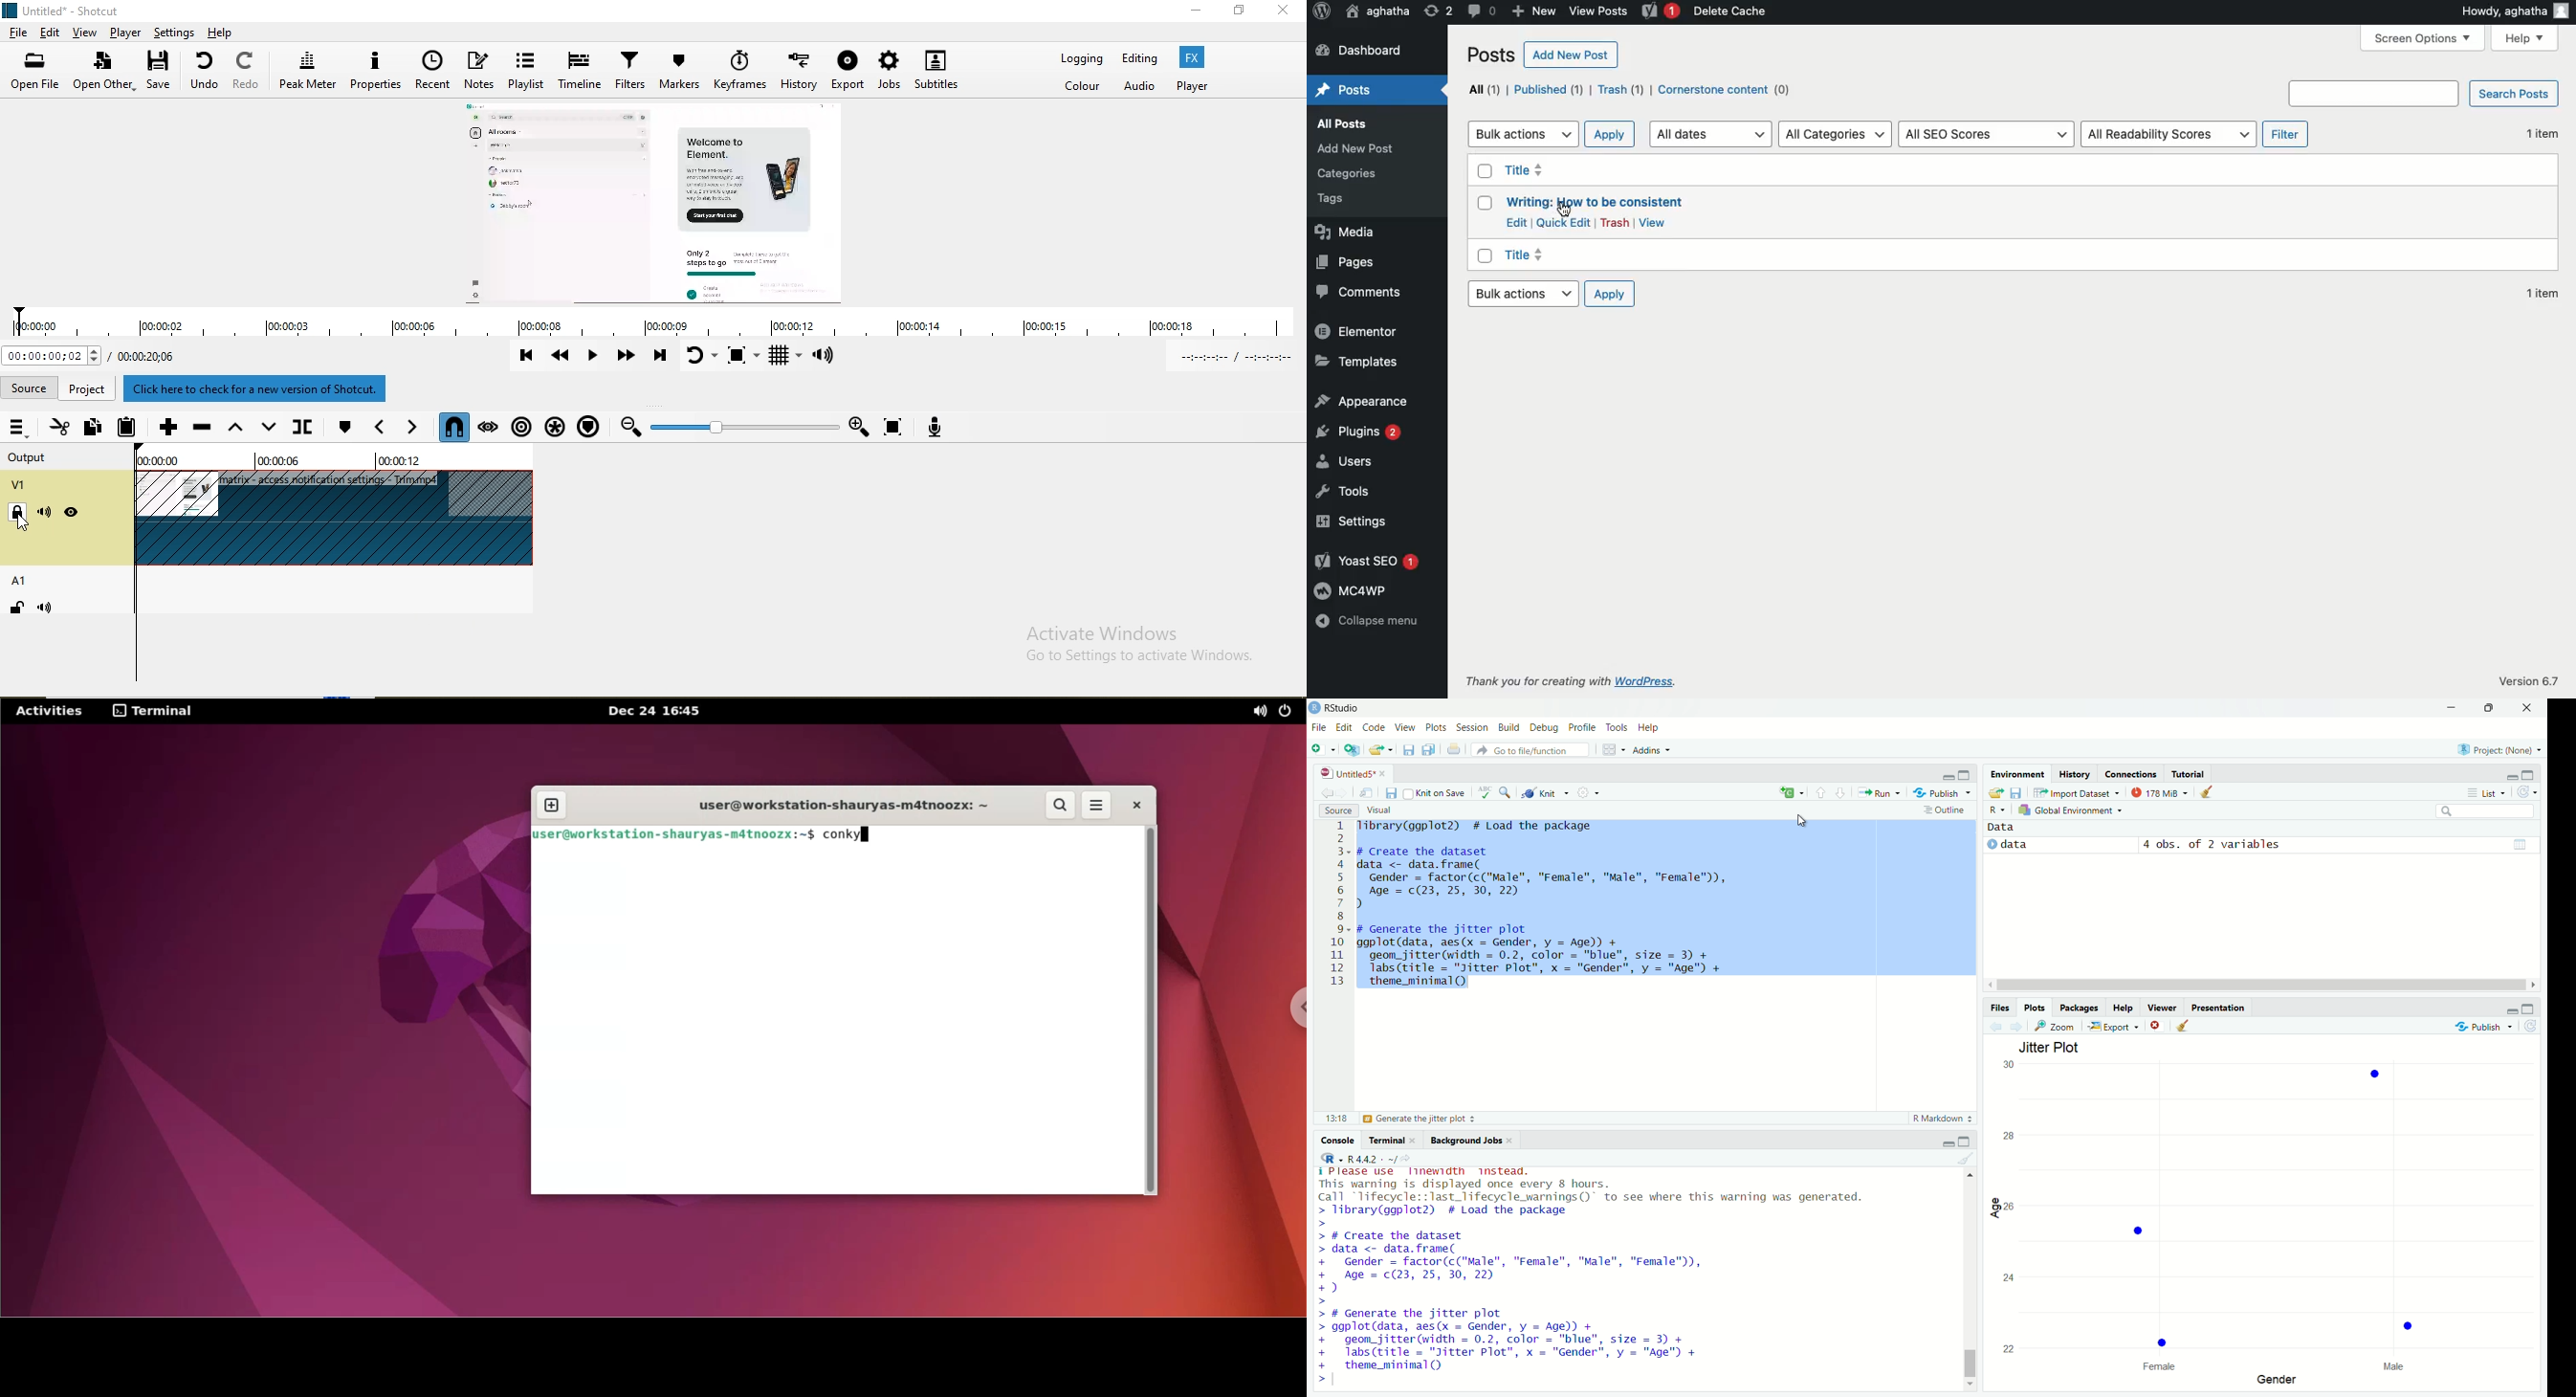 This screenshot has width=2576, height=1400. I want to click on project, so click(90, 388).